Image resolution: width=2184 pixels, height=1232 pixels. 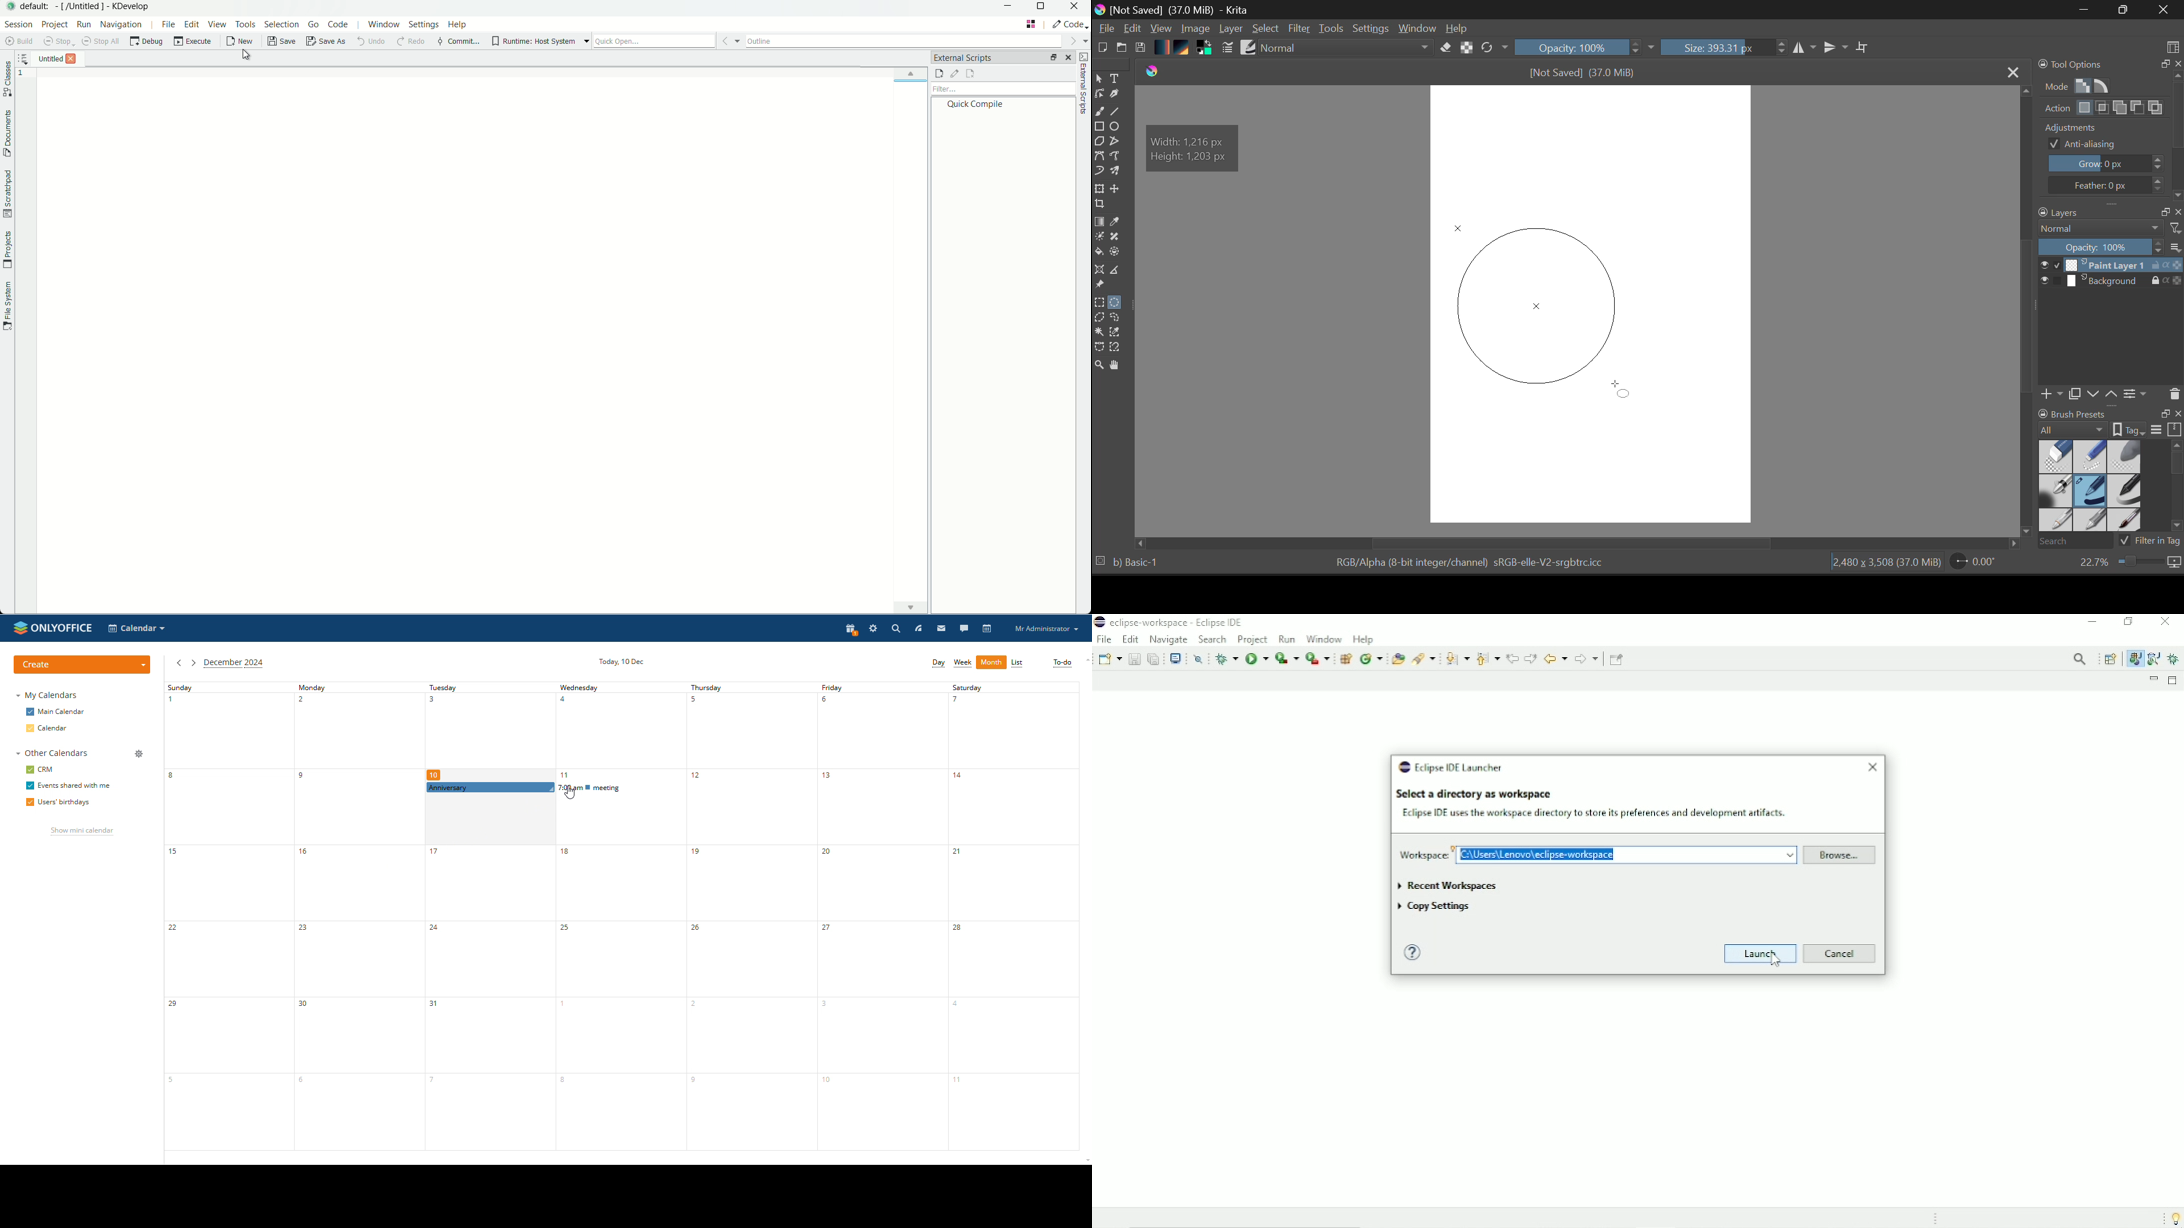 What do you see at coordinates (1101, 286) in the screenshot?
I see `Reference Images` at bounding box center [1101, 286].